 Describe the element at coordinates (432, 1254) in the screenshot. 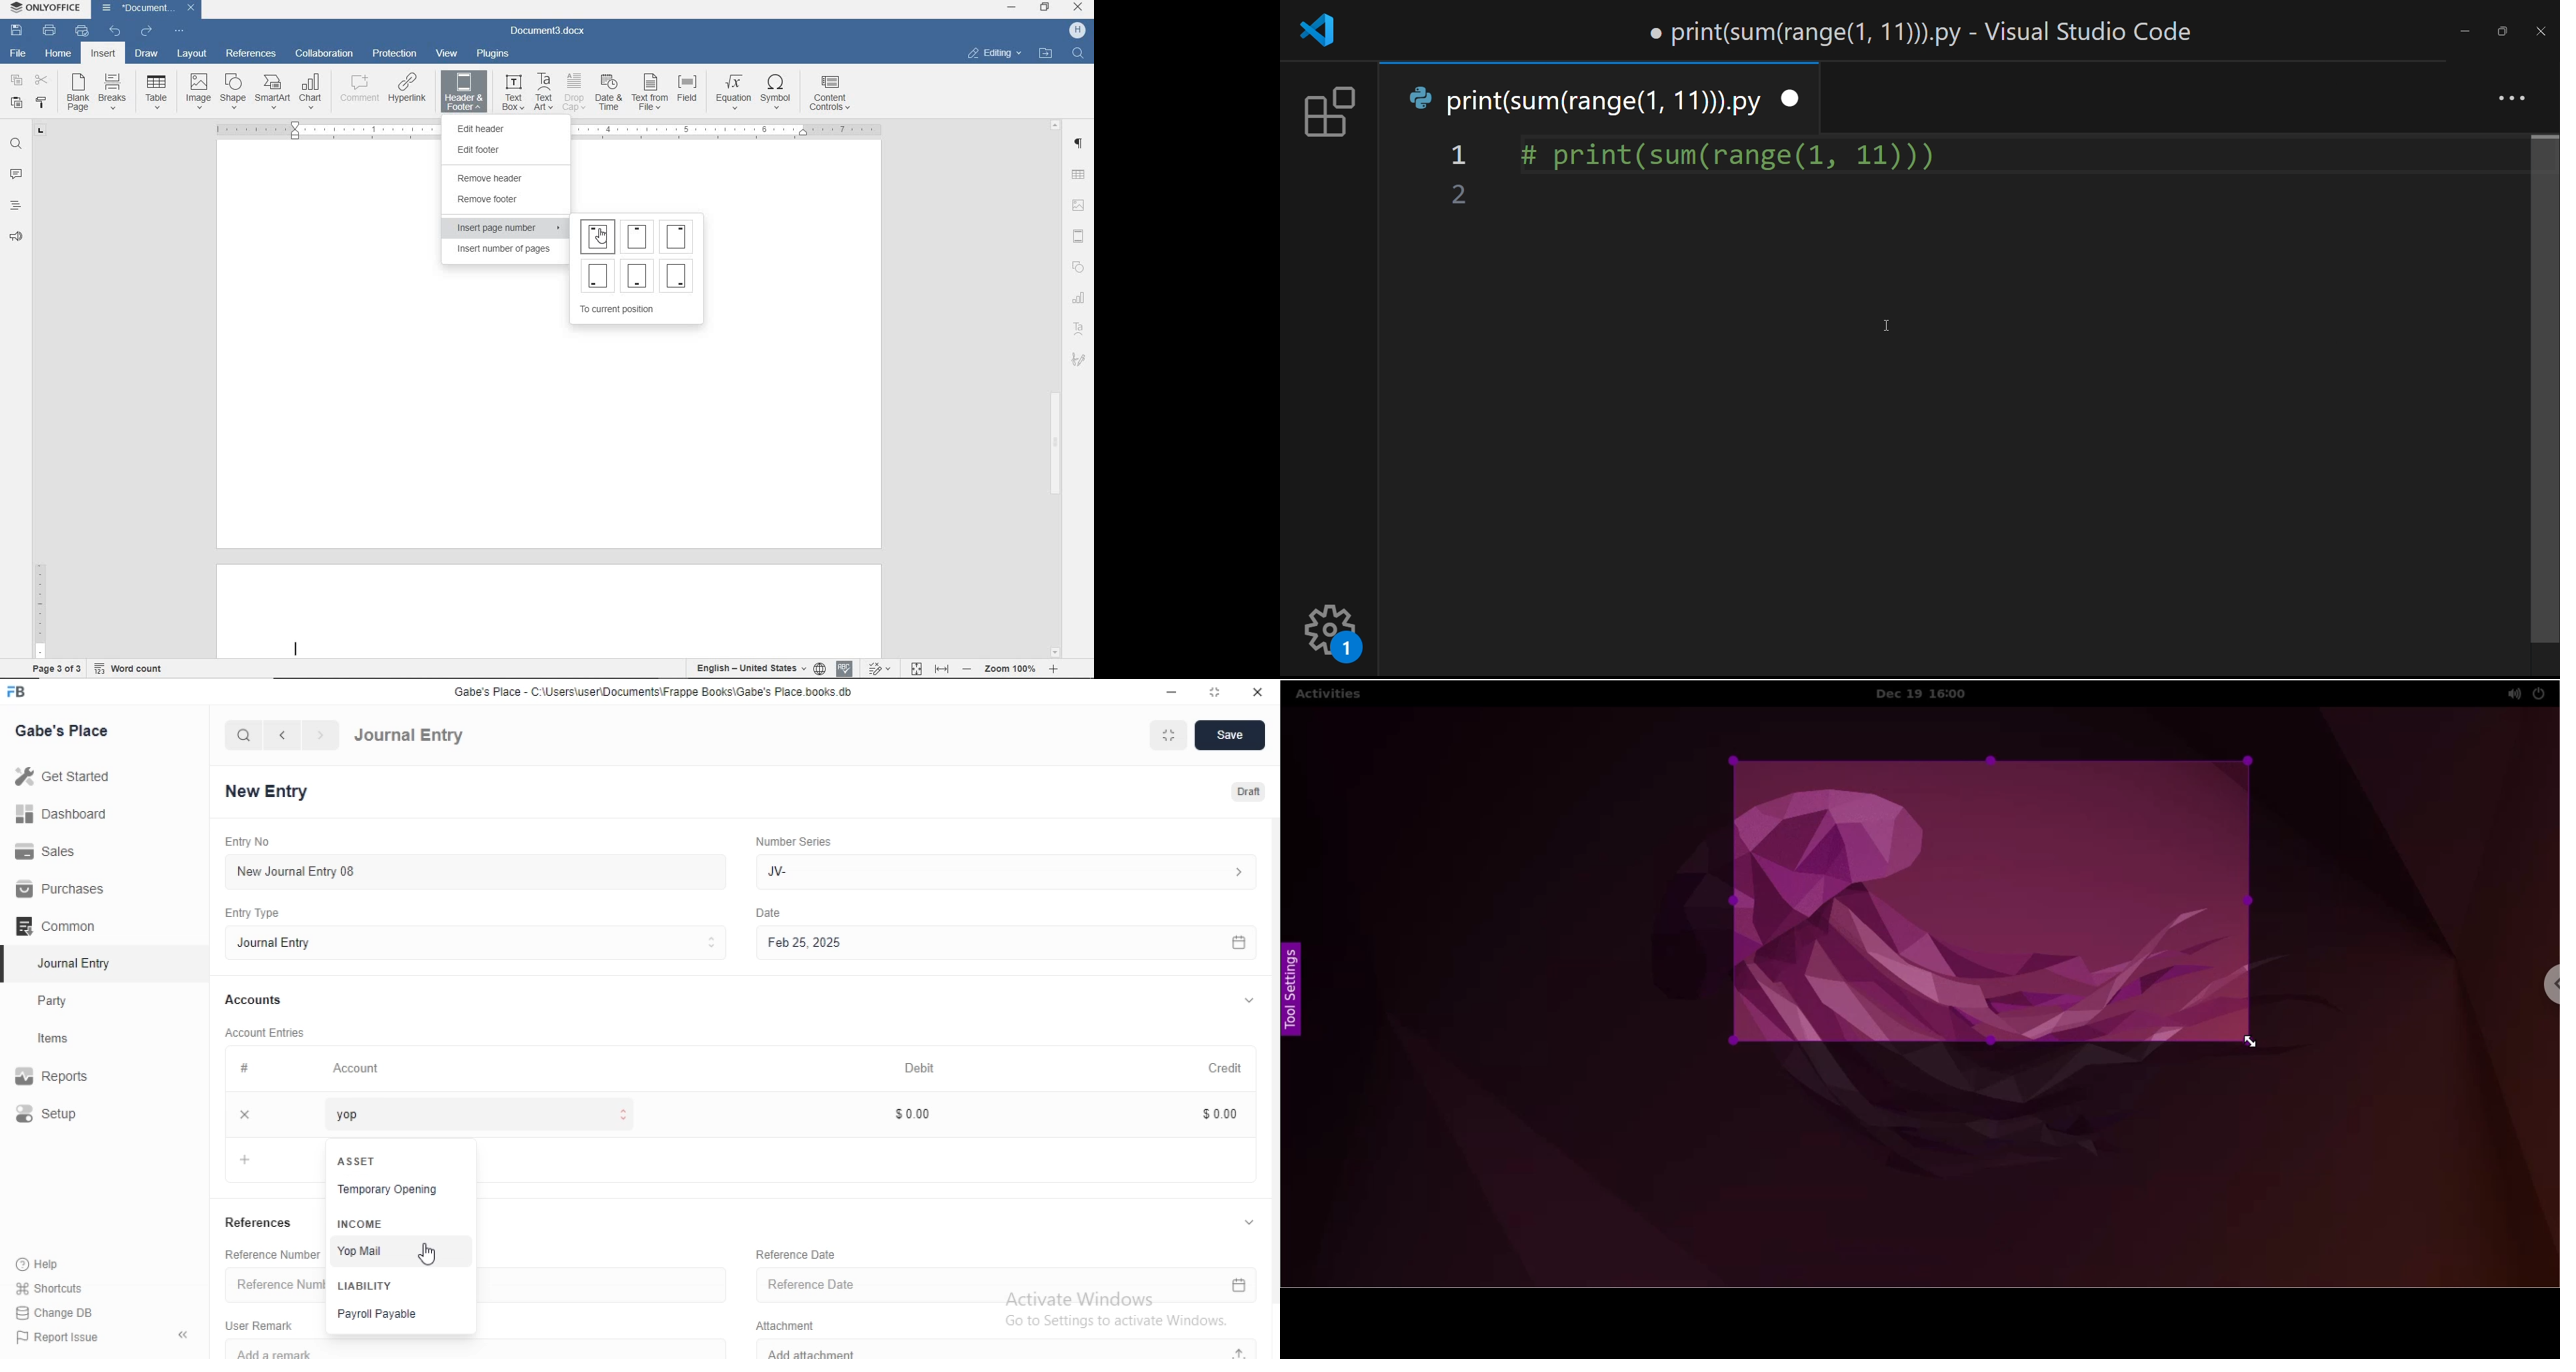

I see `cursor` at that location.